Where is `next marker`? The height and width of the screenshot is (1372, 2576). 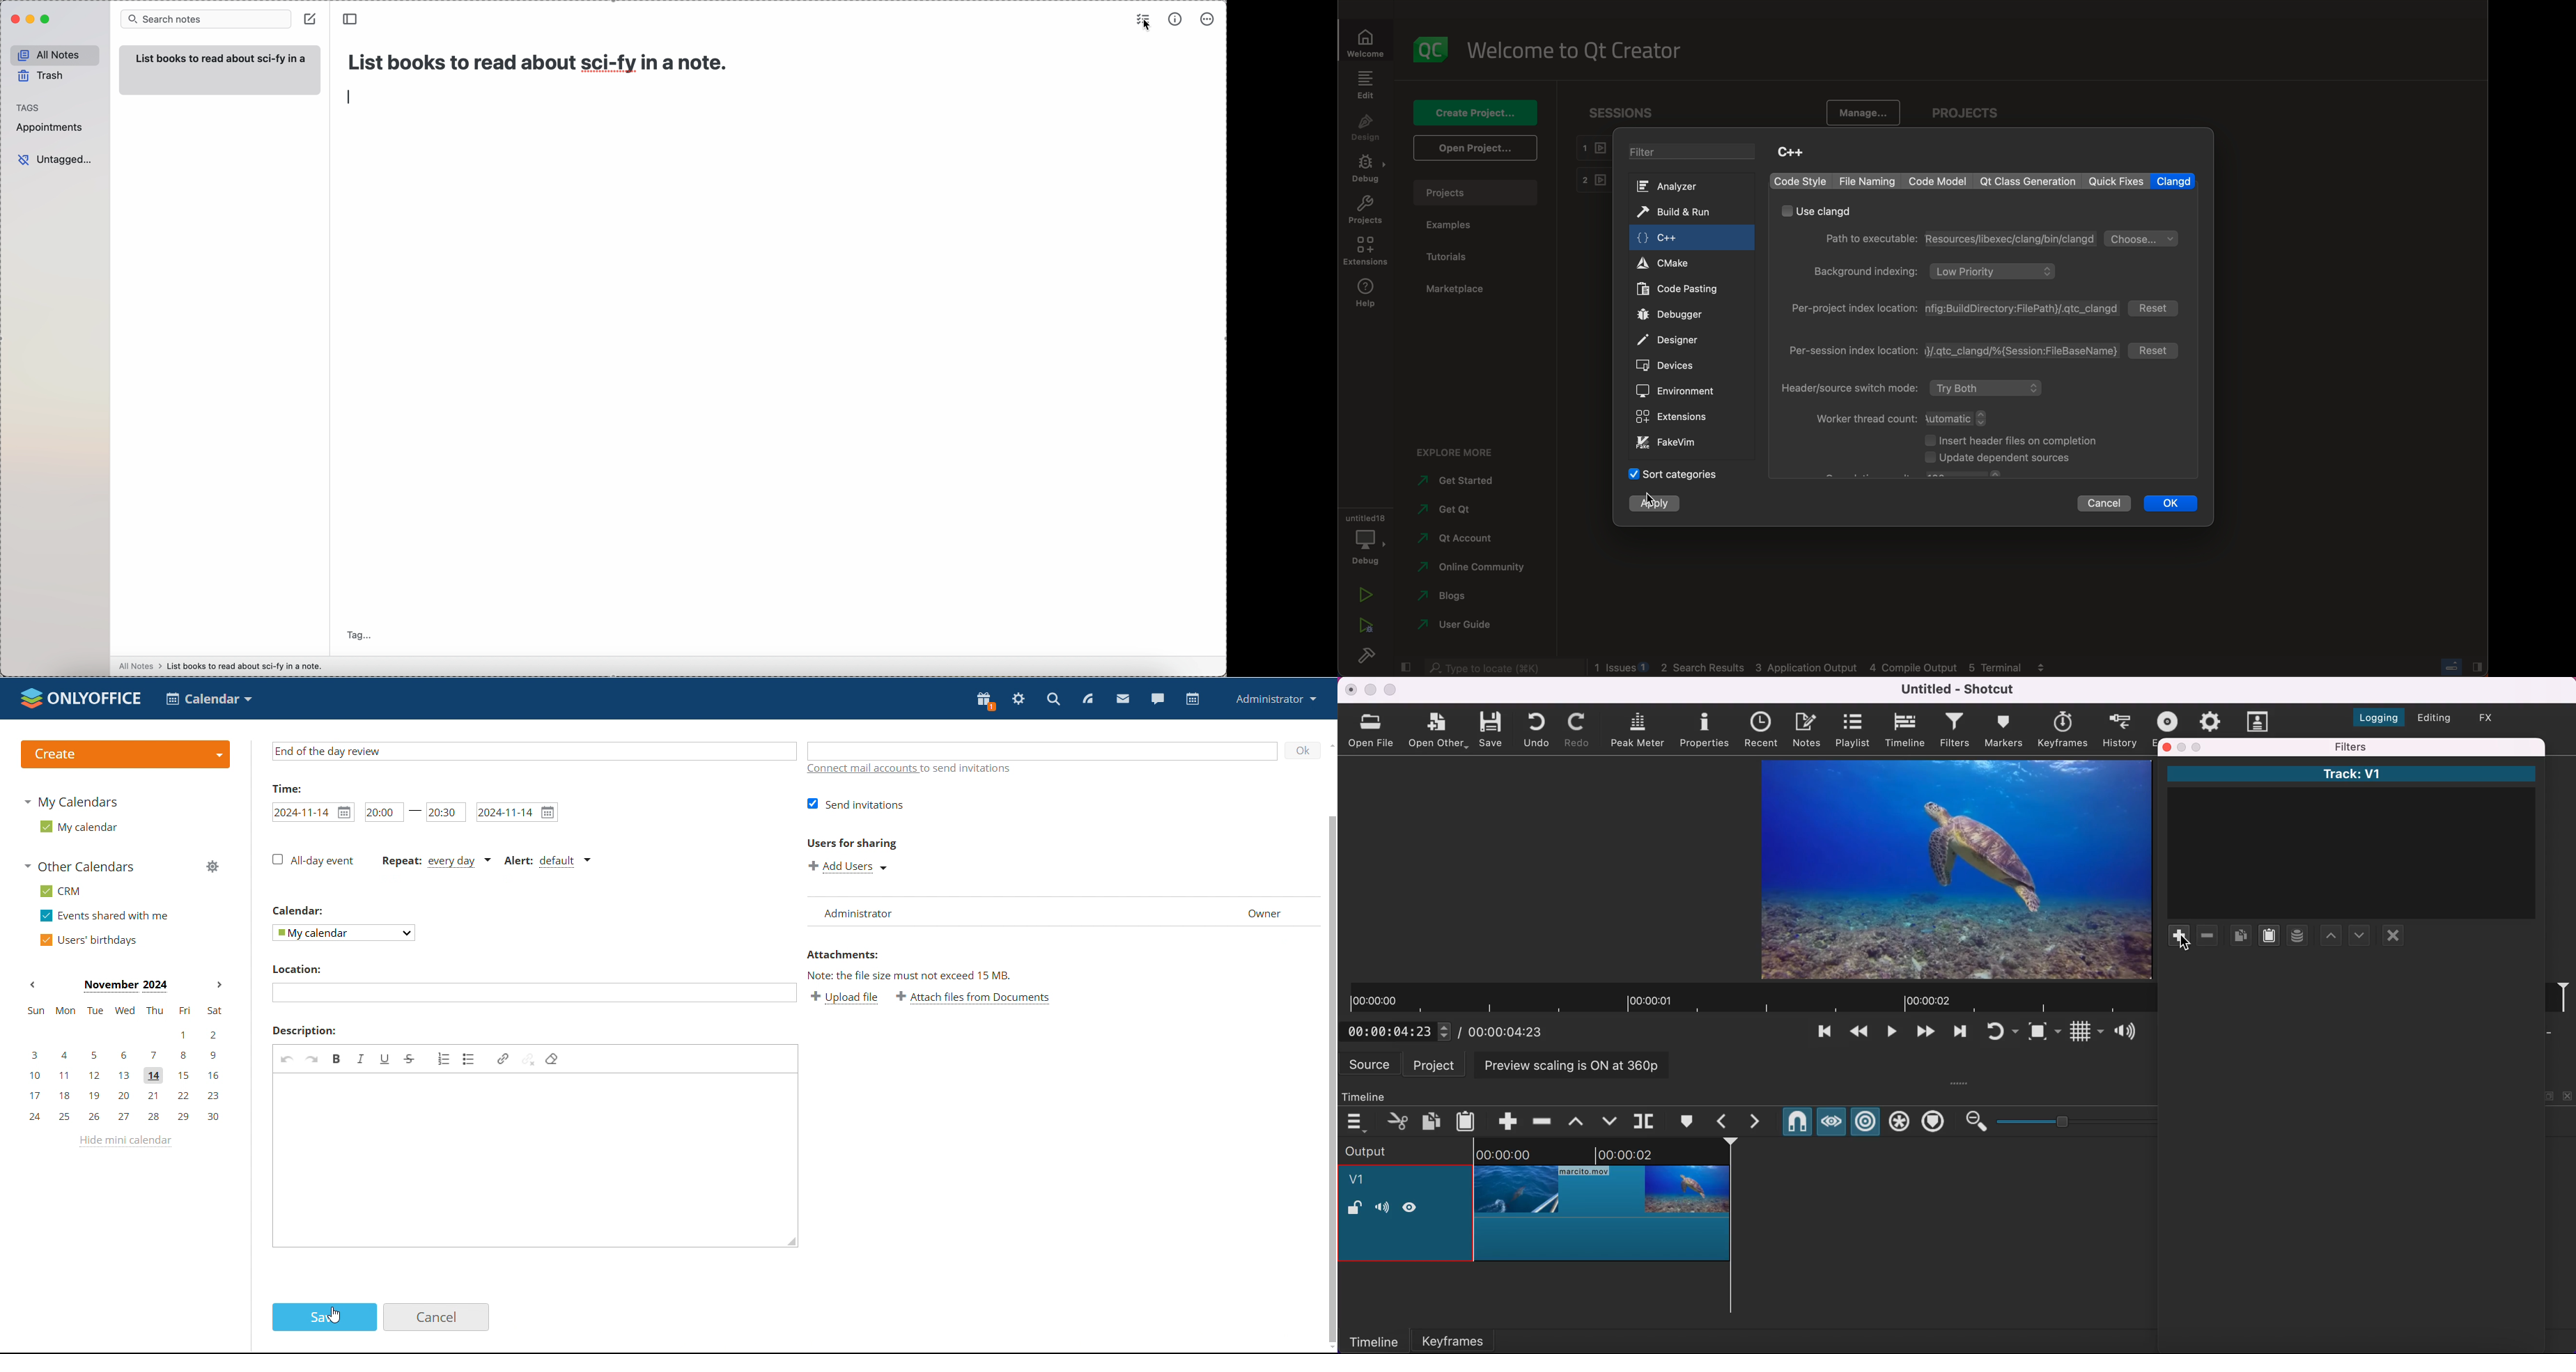
next marker is located at coordinates (1761, 1122).